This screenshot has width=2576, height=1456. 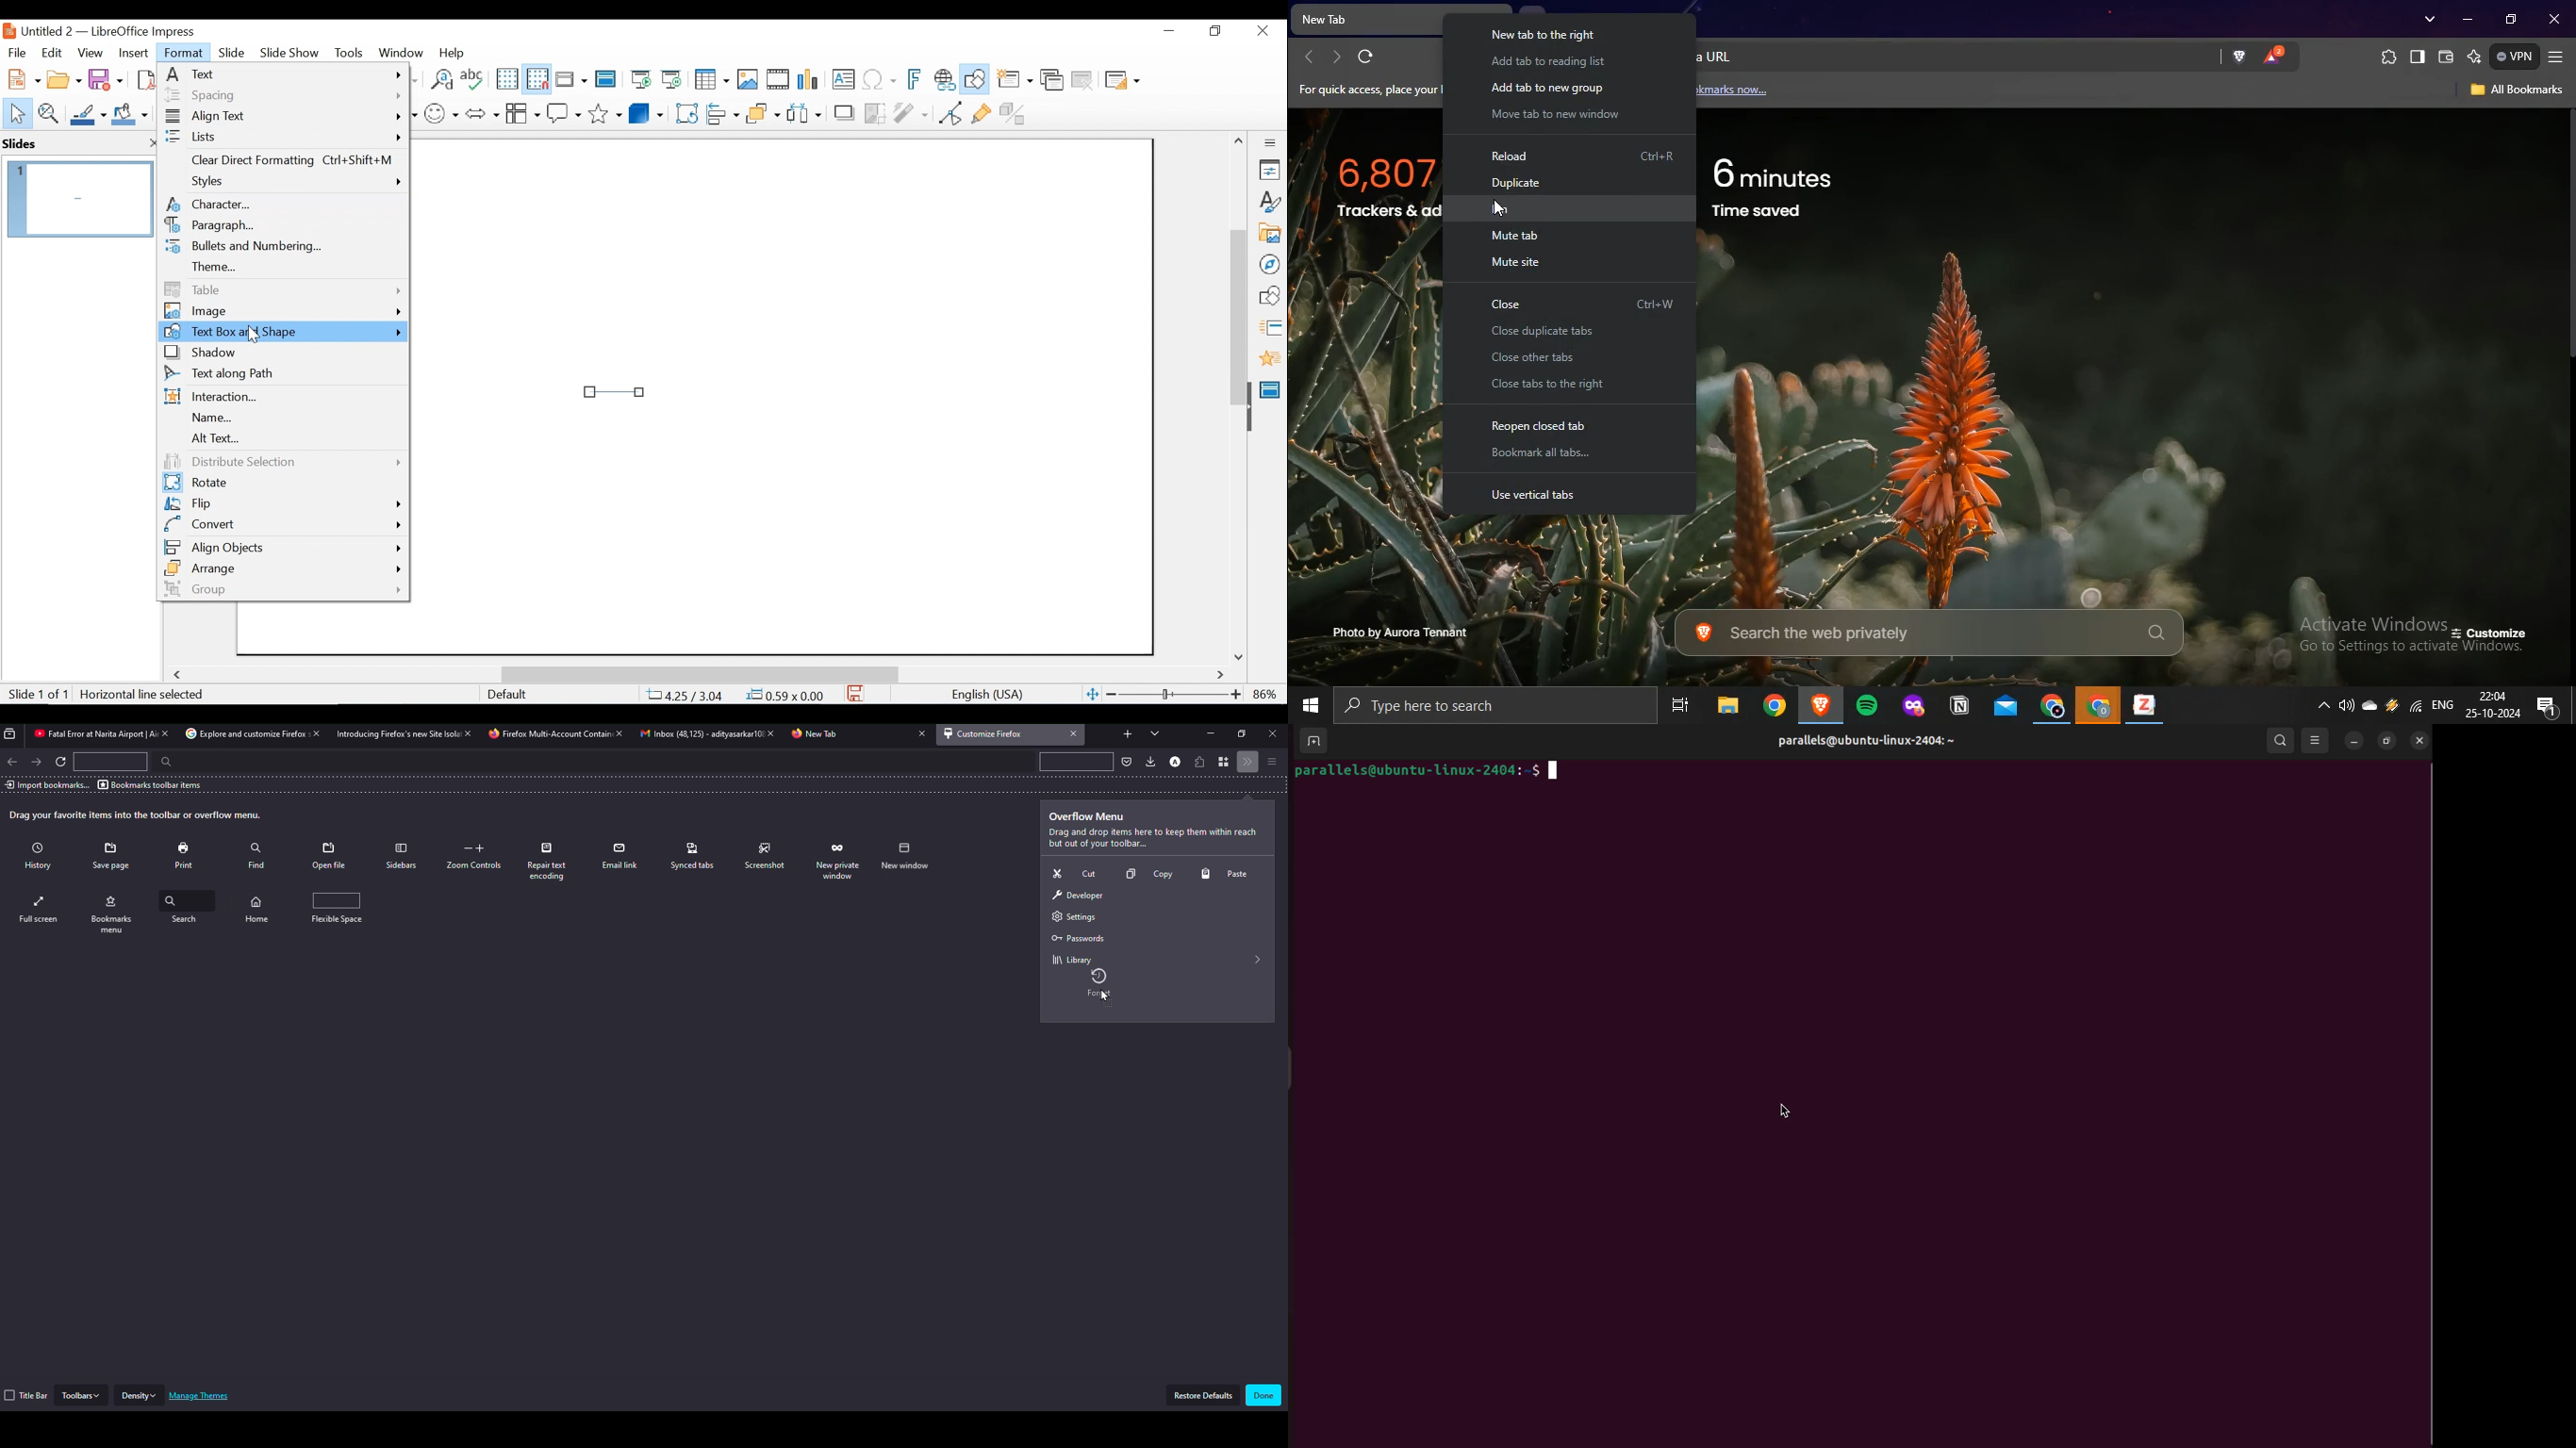 What do you see at coordinates (1152, 839) in the screenshot?
I see `info` at bounding box center [1152, 839].